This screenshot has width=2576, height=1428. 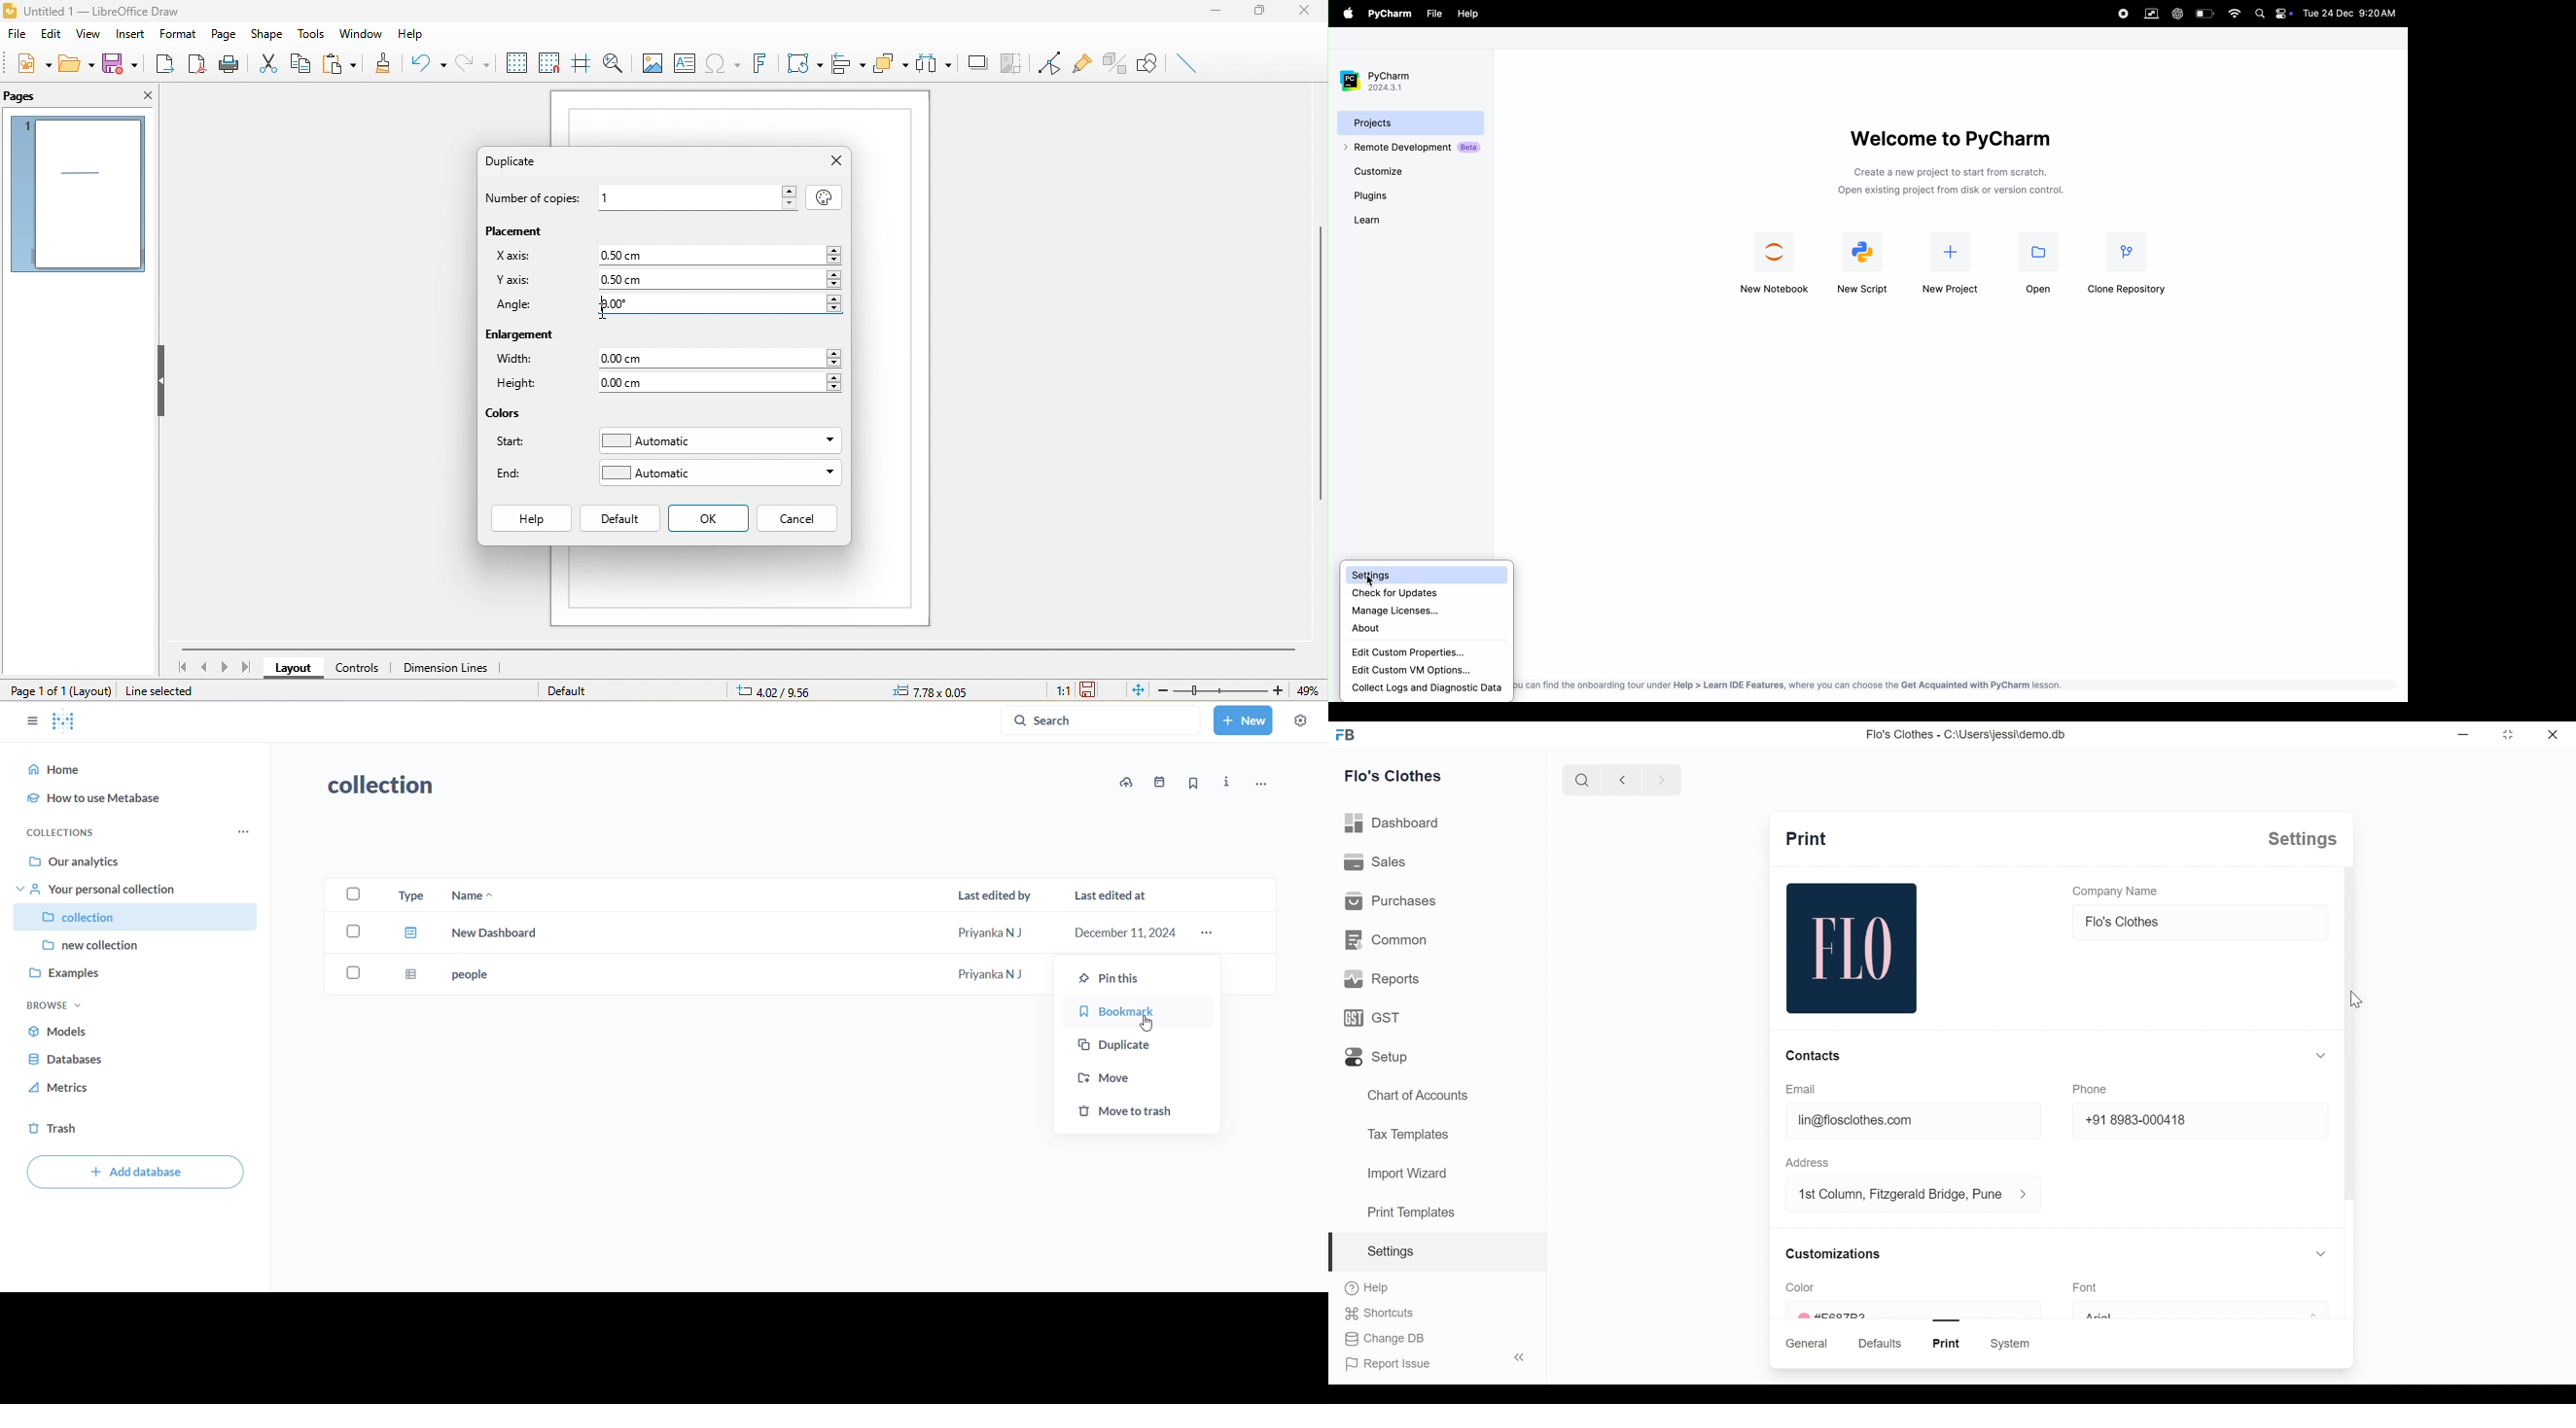 I want to click on zoom and pan, so click(x=611, y=61).